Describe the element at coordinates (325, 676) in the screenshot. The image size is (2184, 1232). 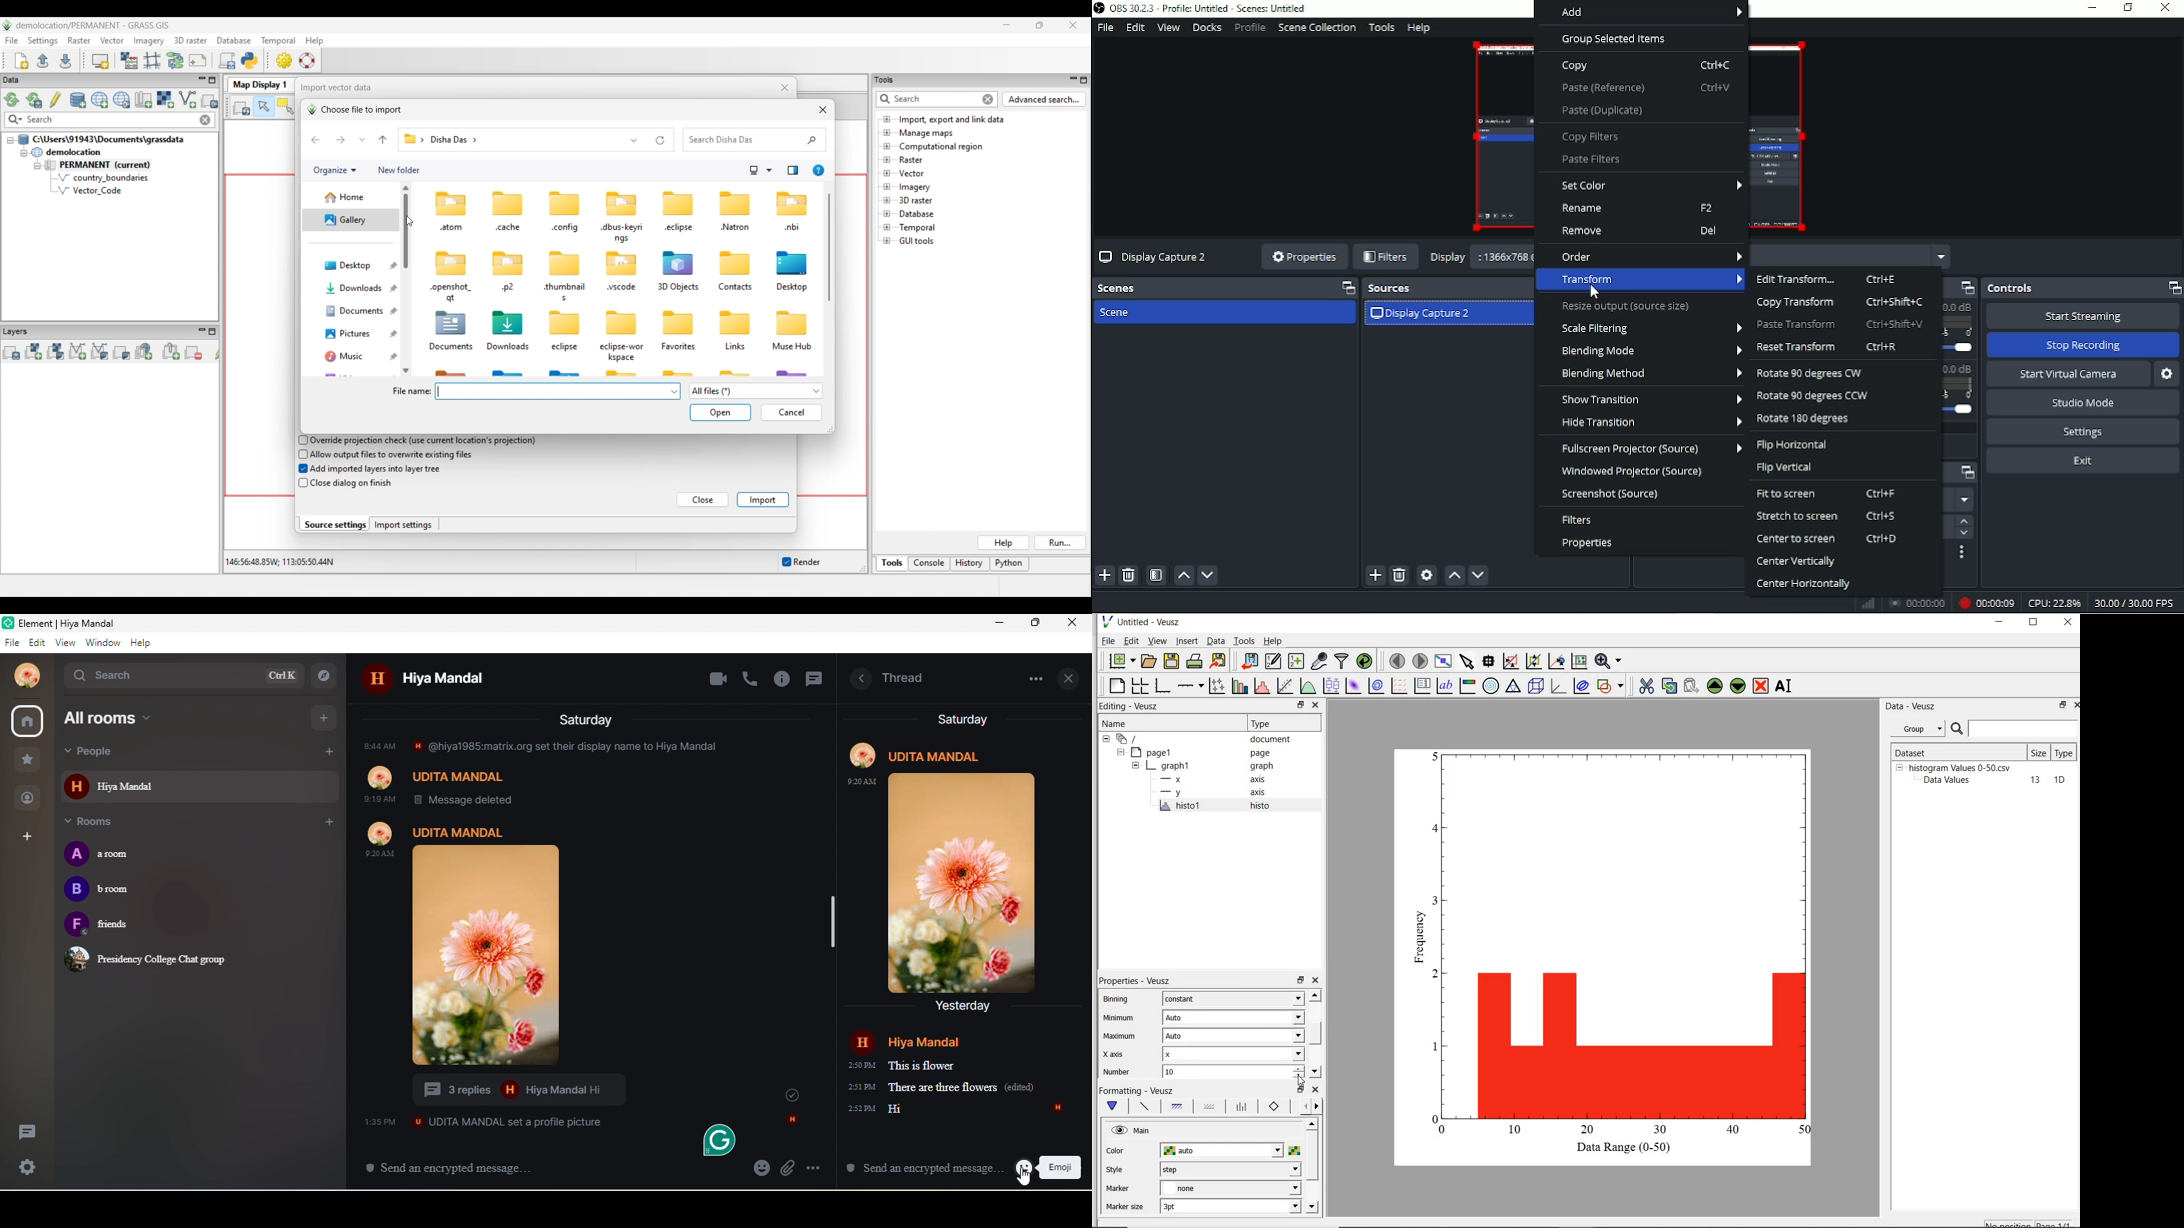
I see `explore` at that location.